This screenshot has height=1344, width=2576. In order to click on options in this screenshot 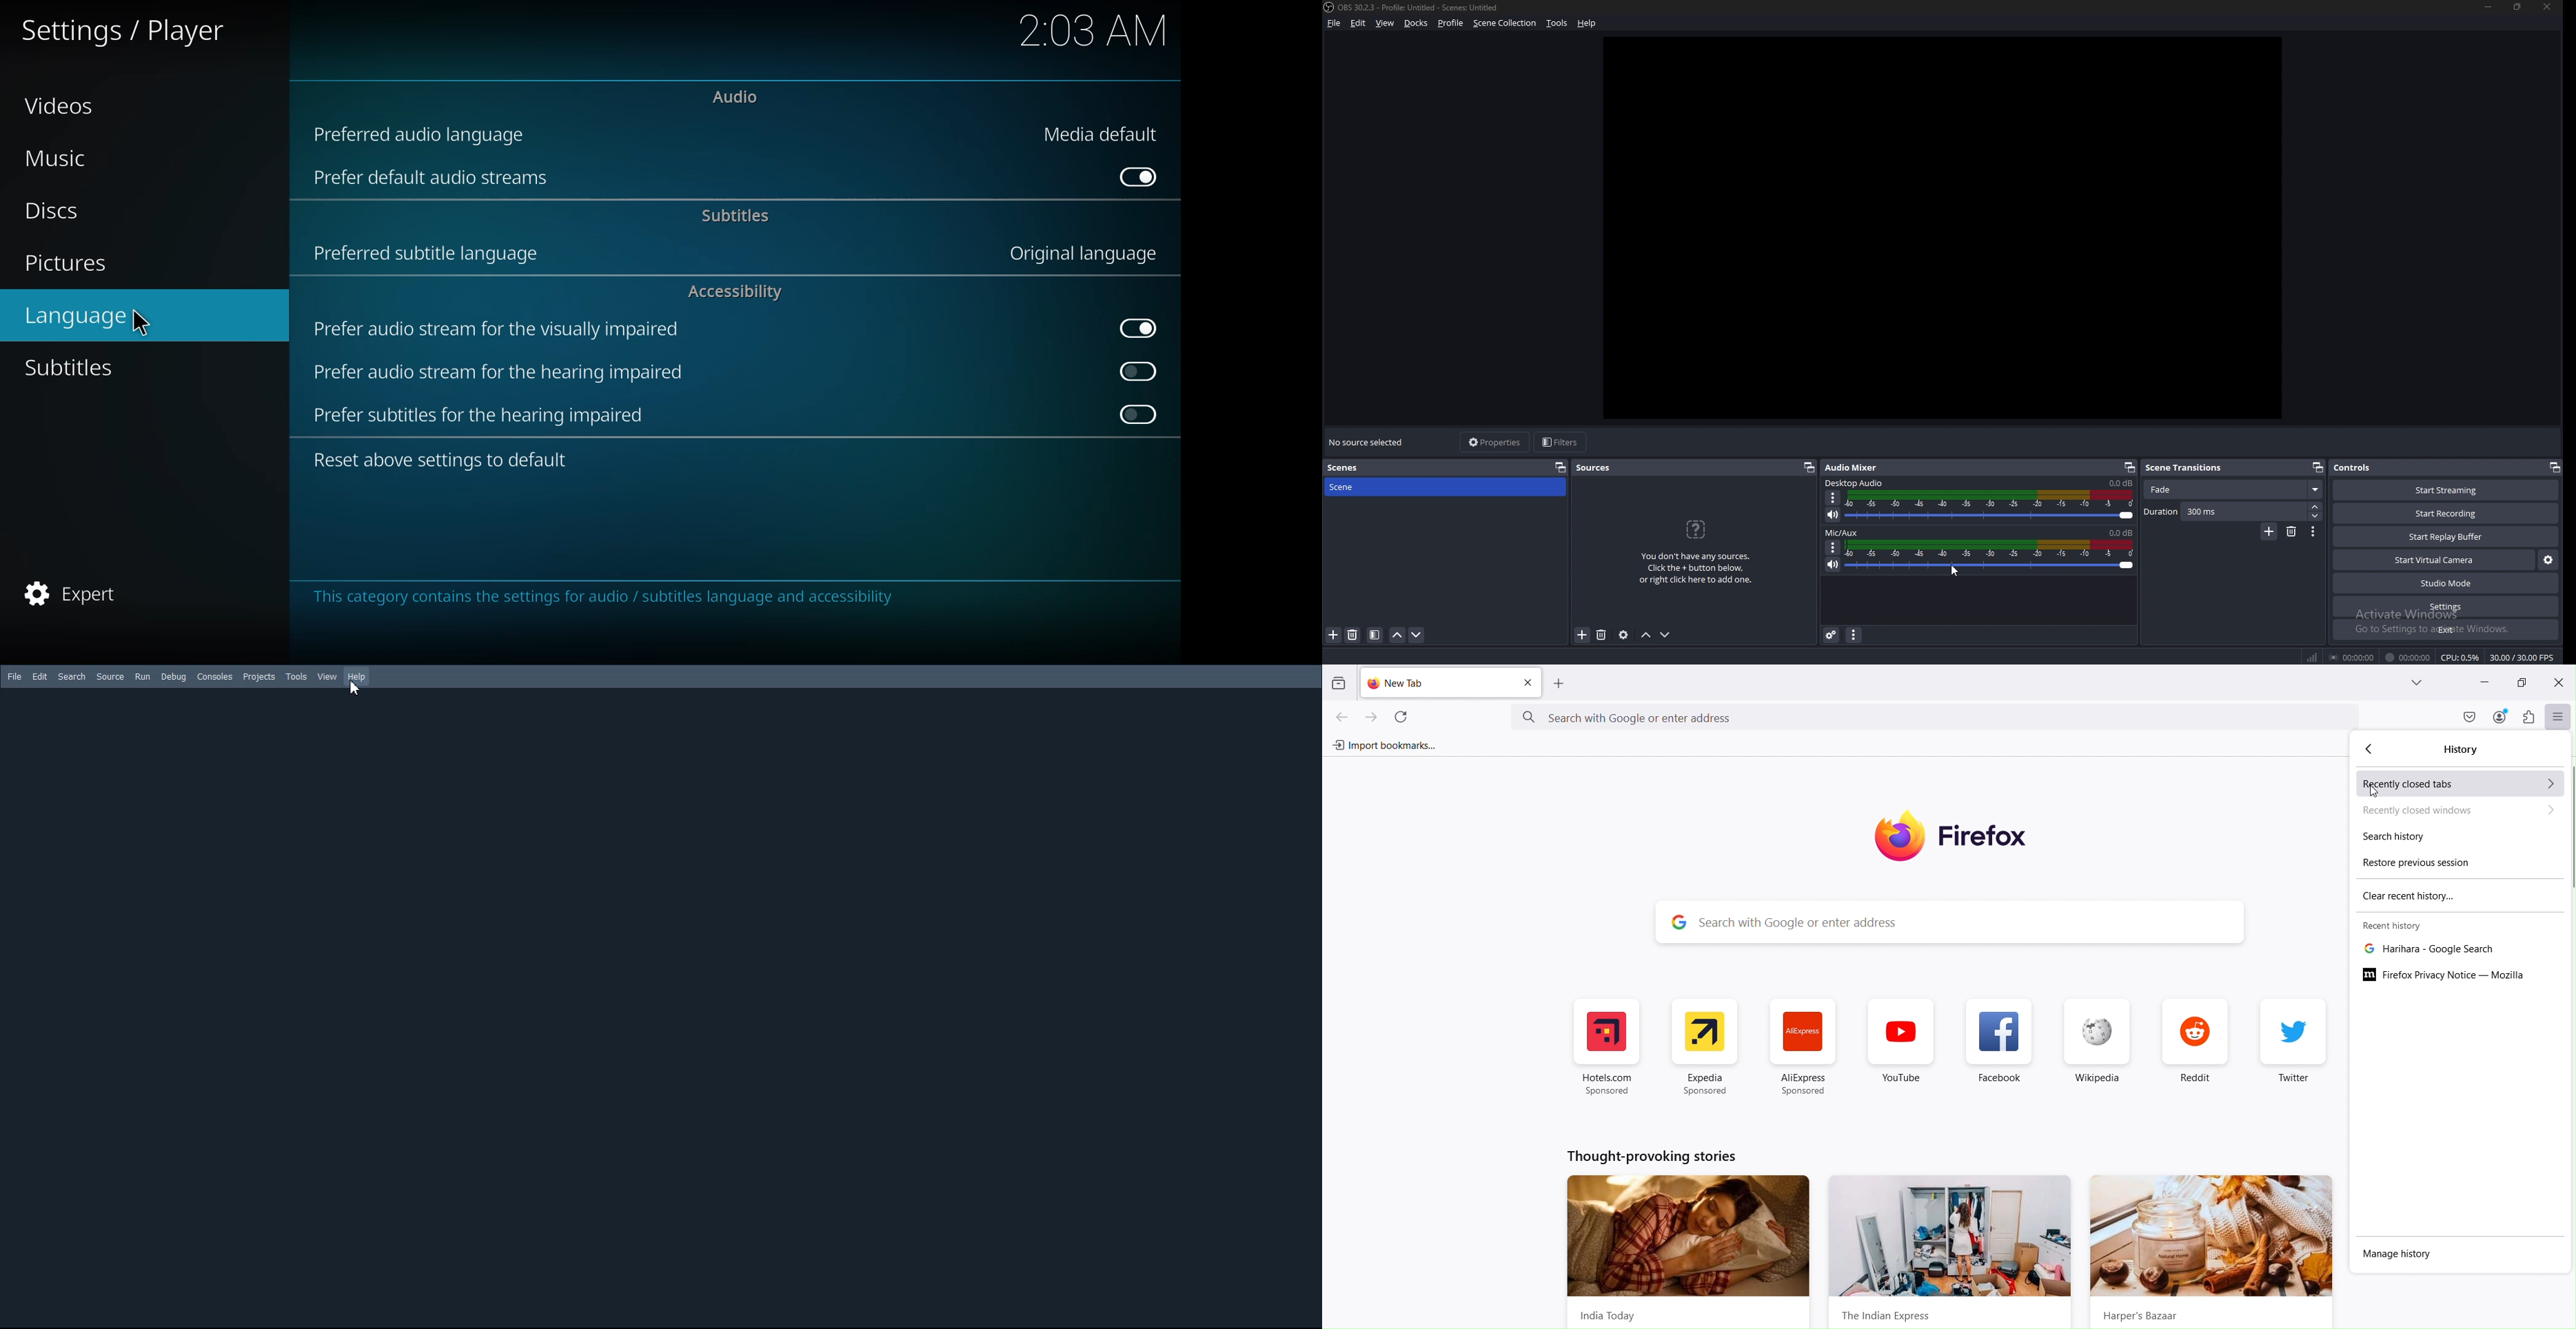, I will do `click(1833, 498)`.